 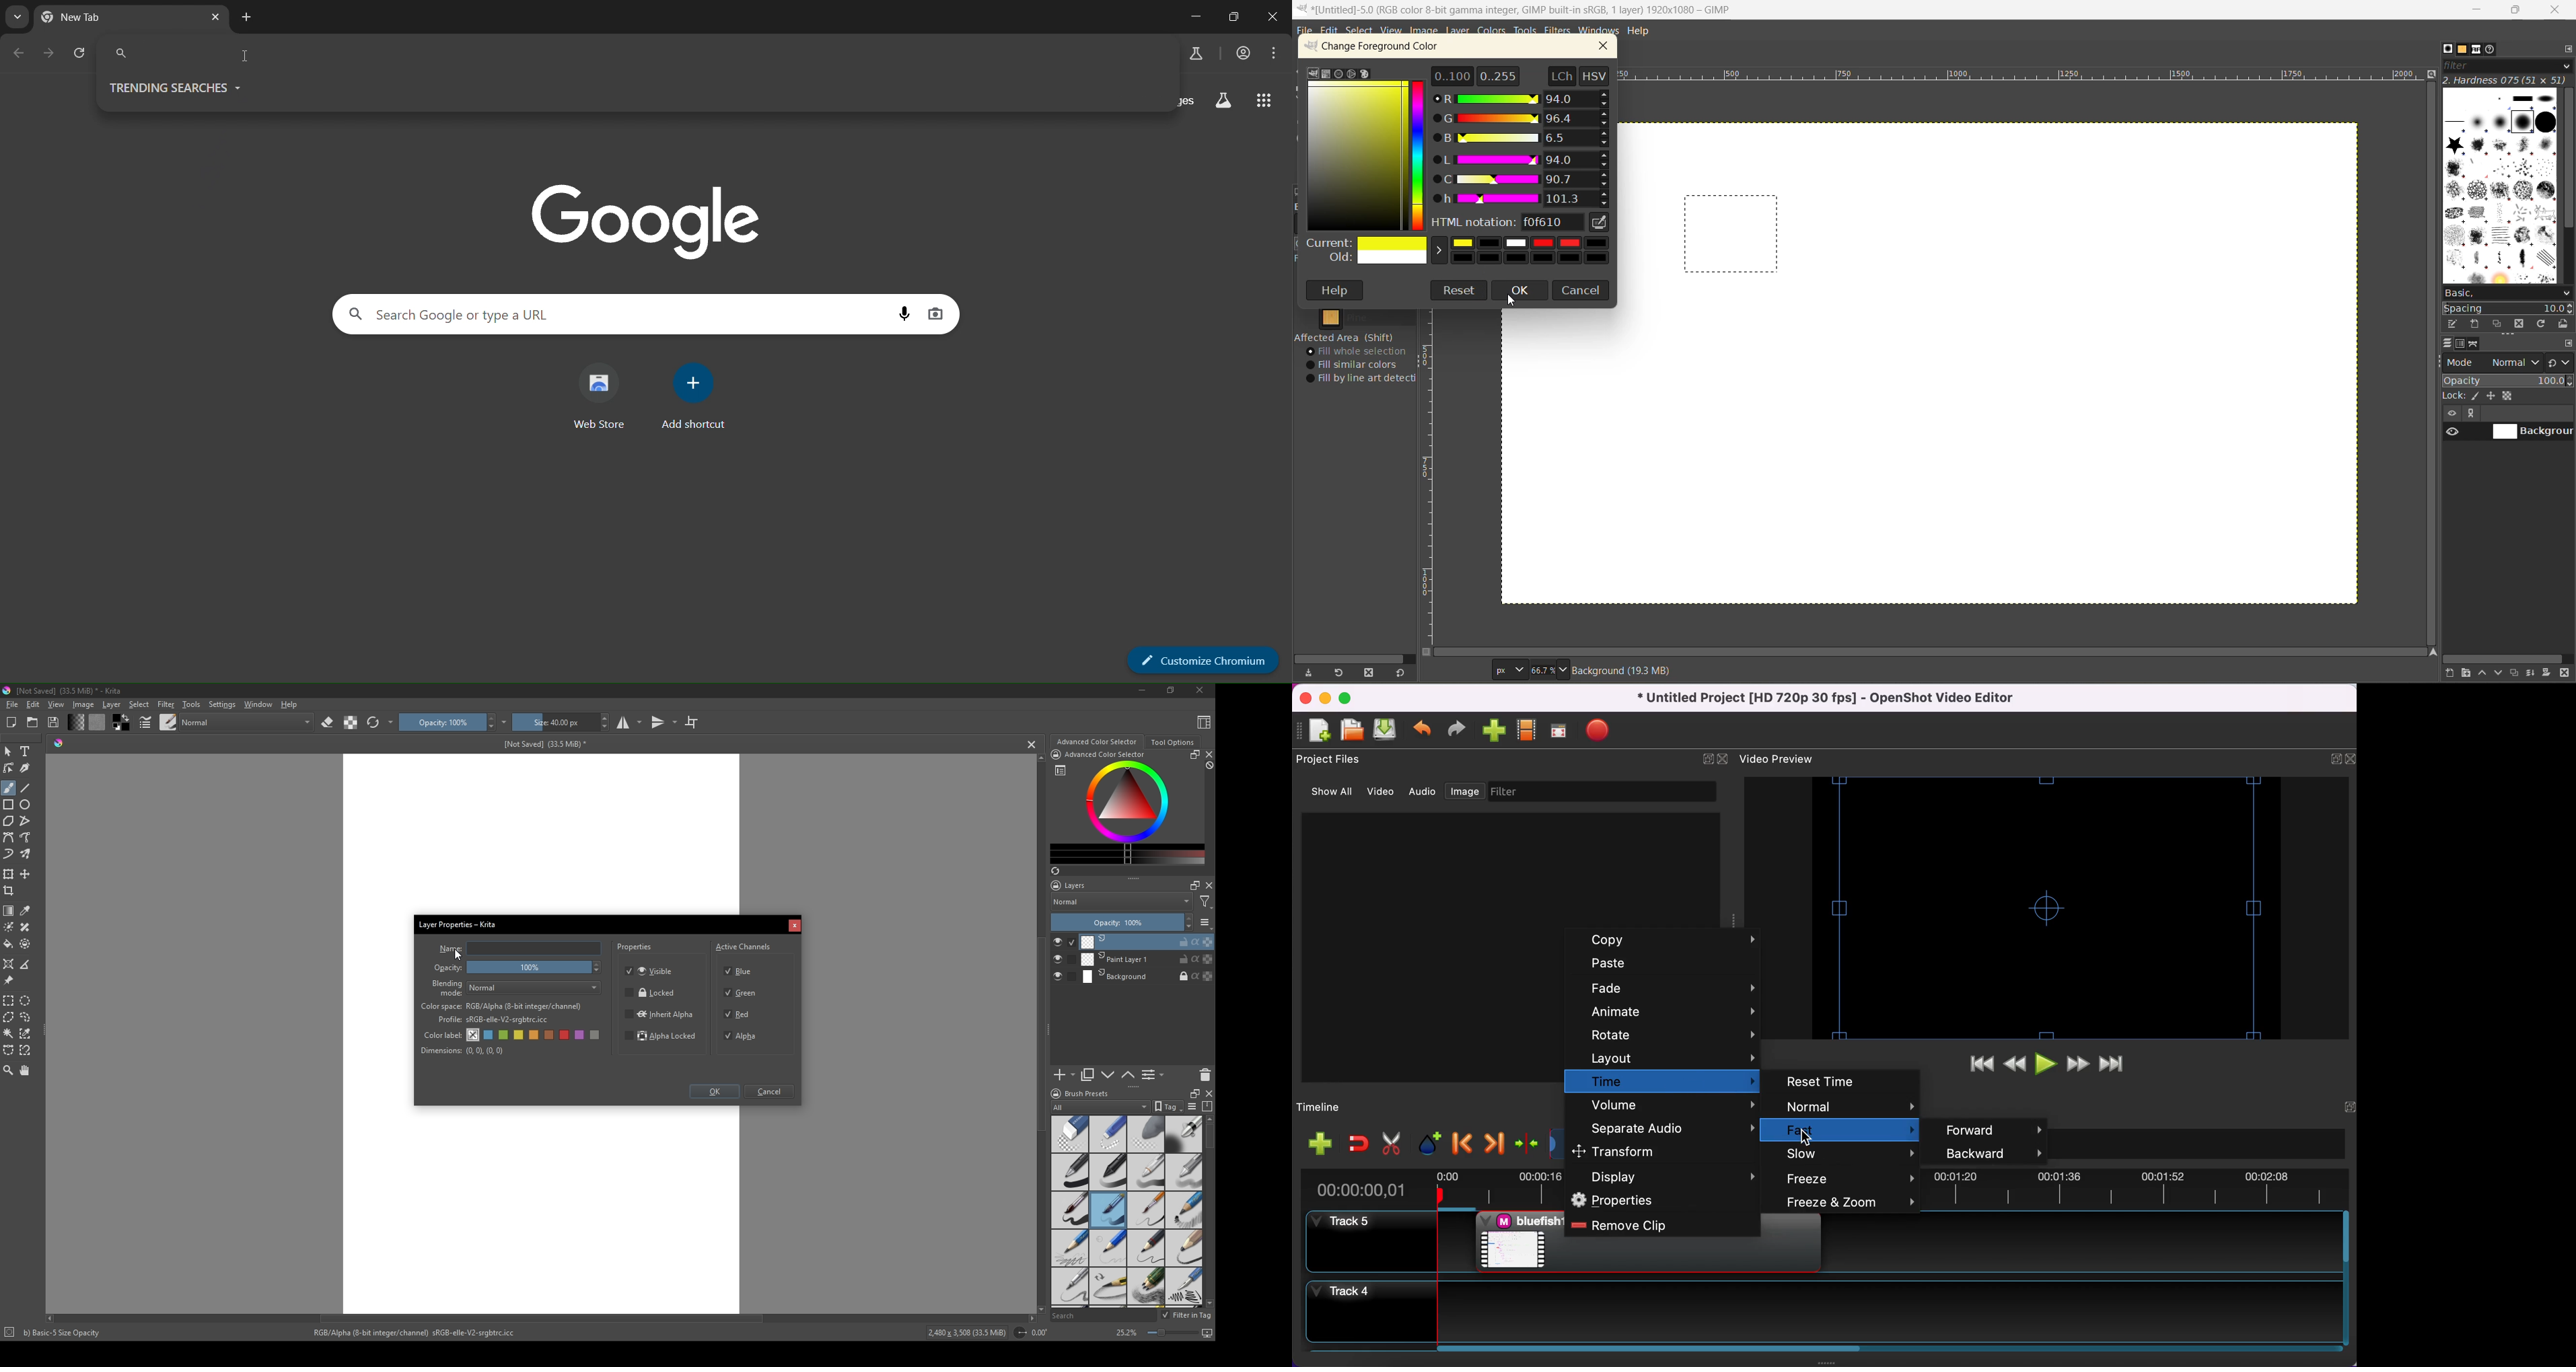 What do you see at coordinates (714, 1093) in the screenshot?
I see `OK` at bounding box center [714, 1093].